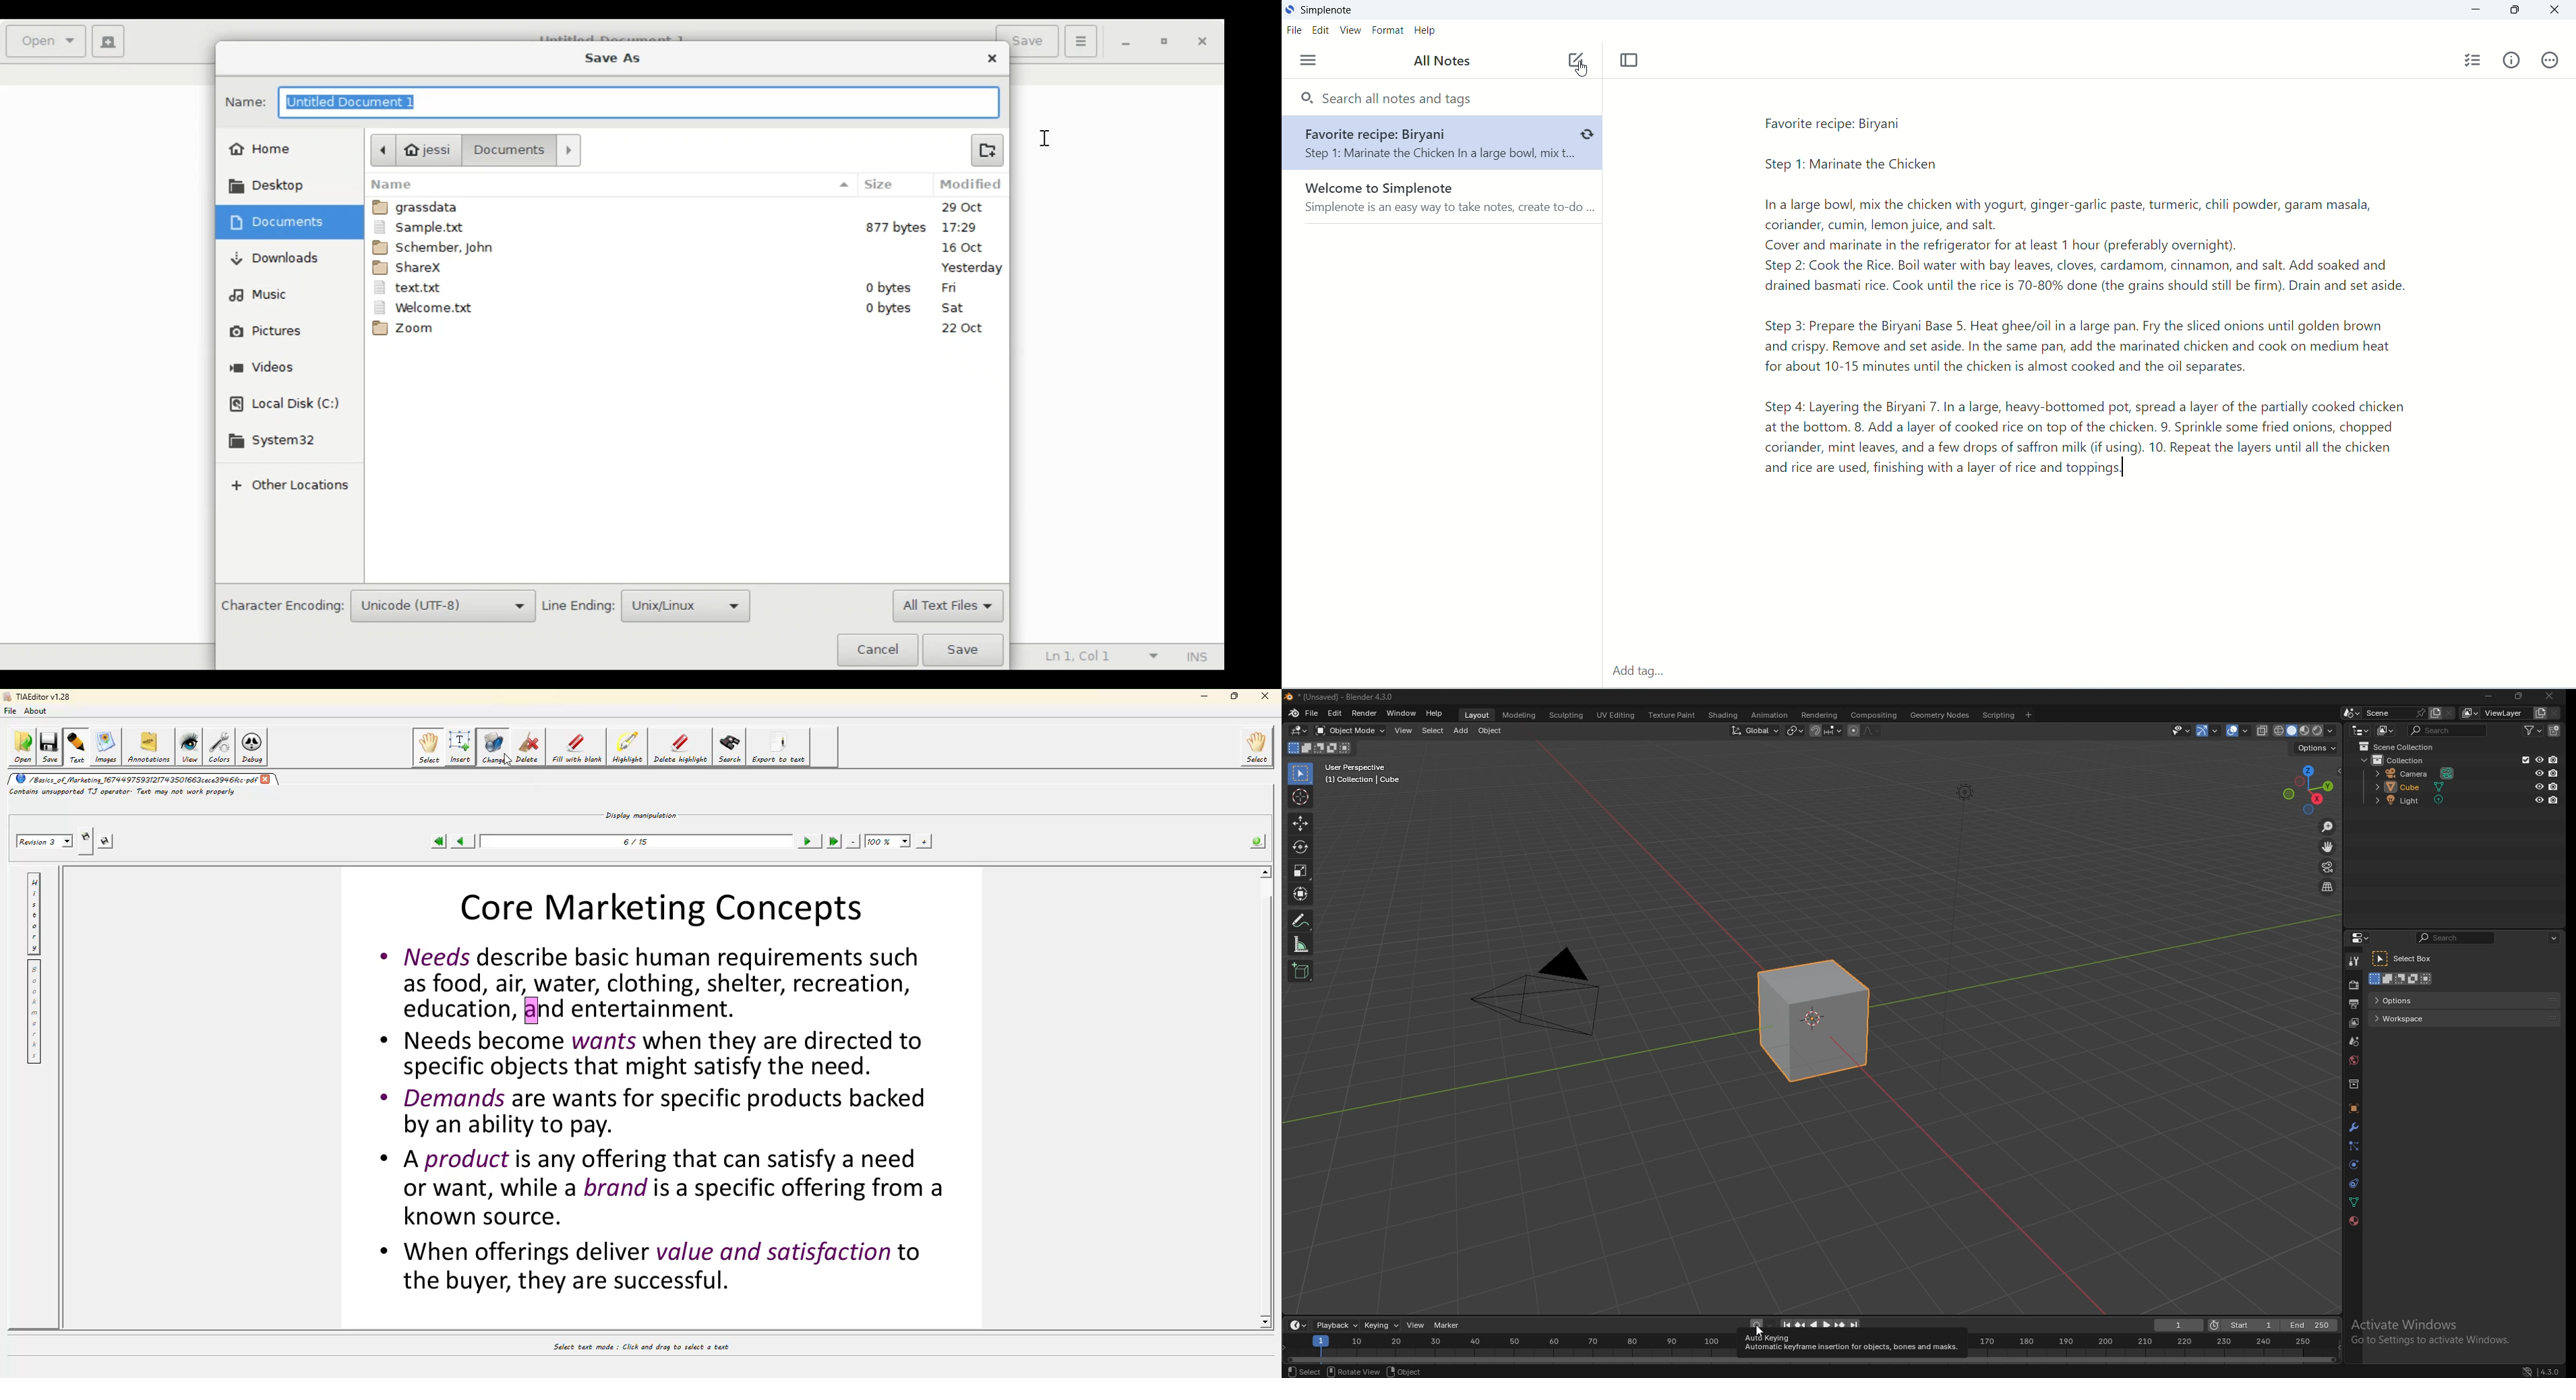  I want to click on object mode, so click(1350, 730).